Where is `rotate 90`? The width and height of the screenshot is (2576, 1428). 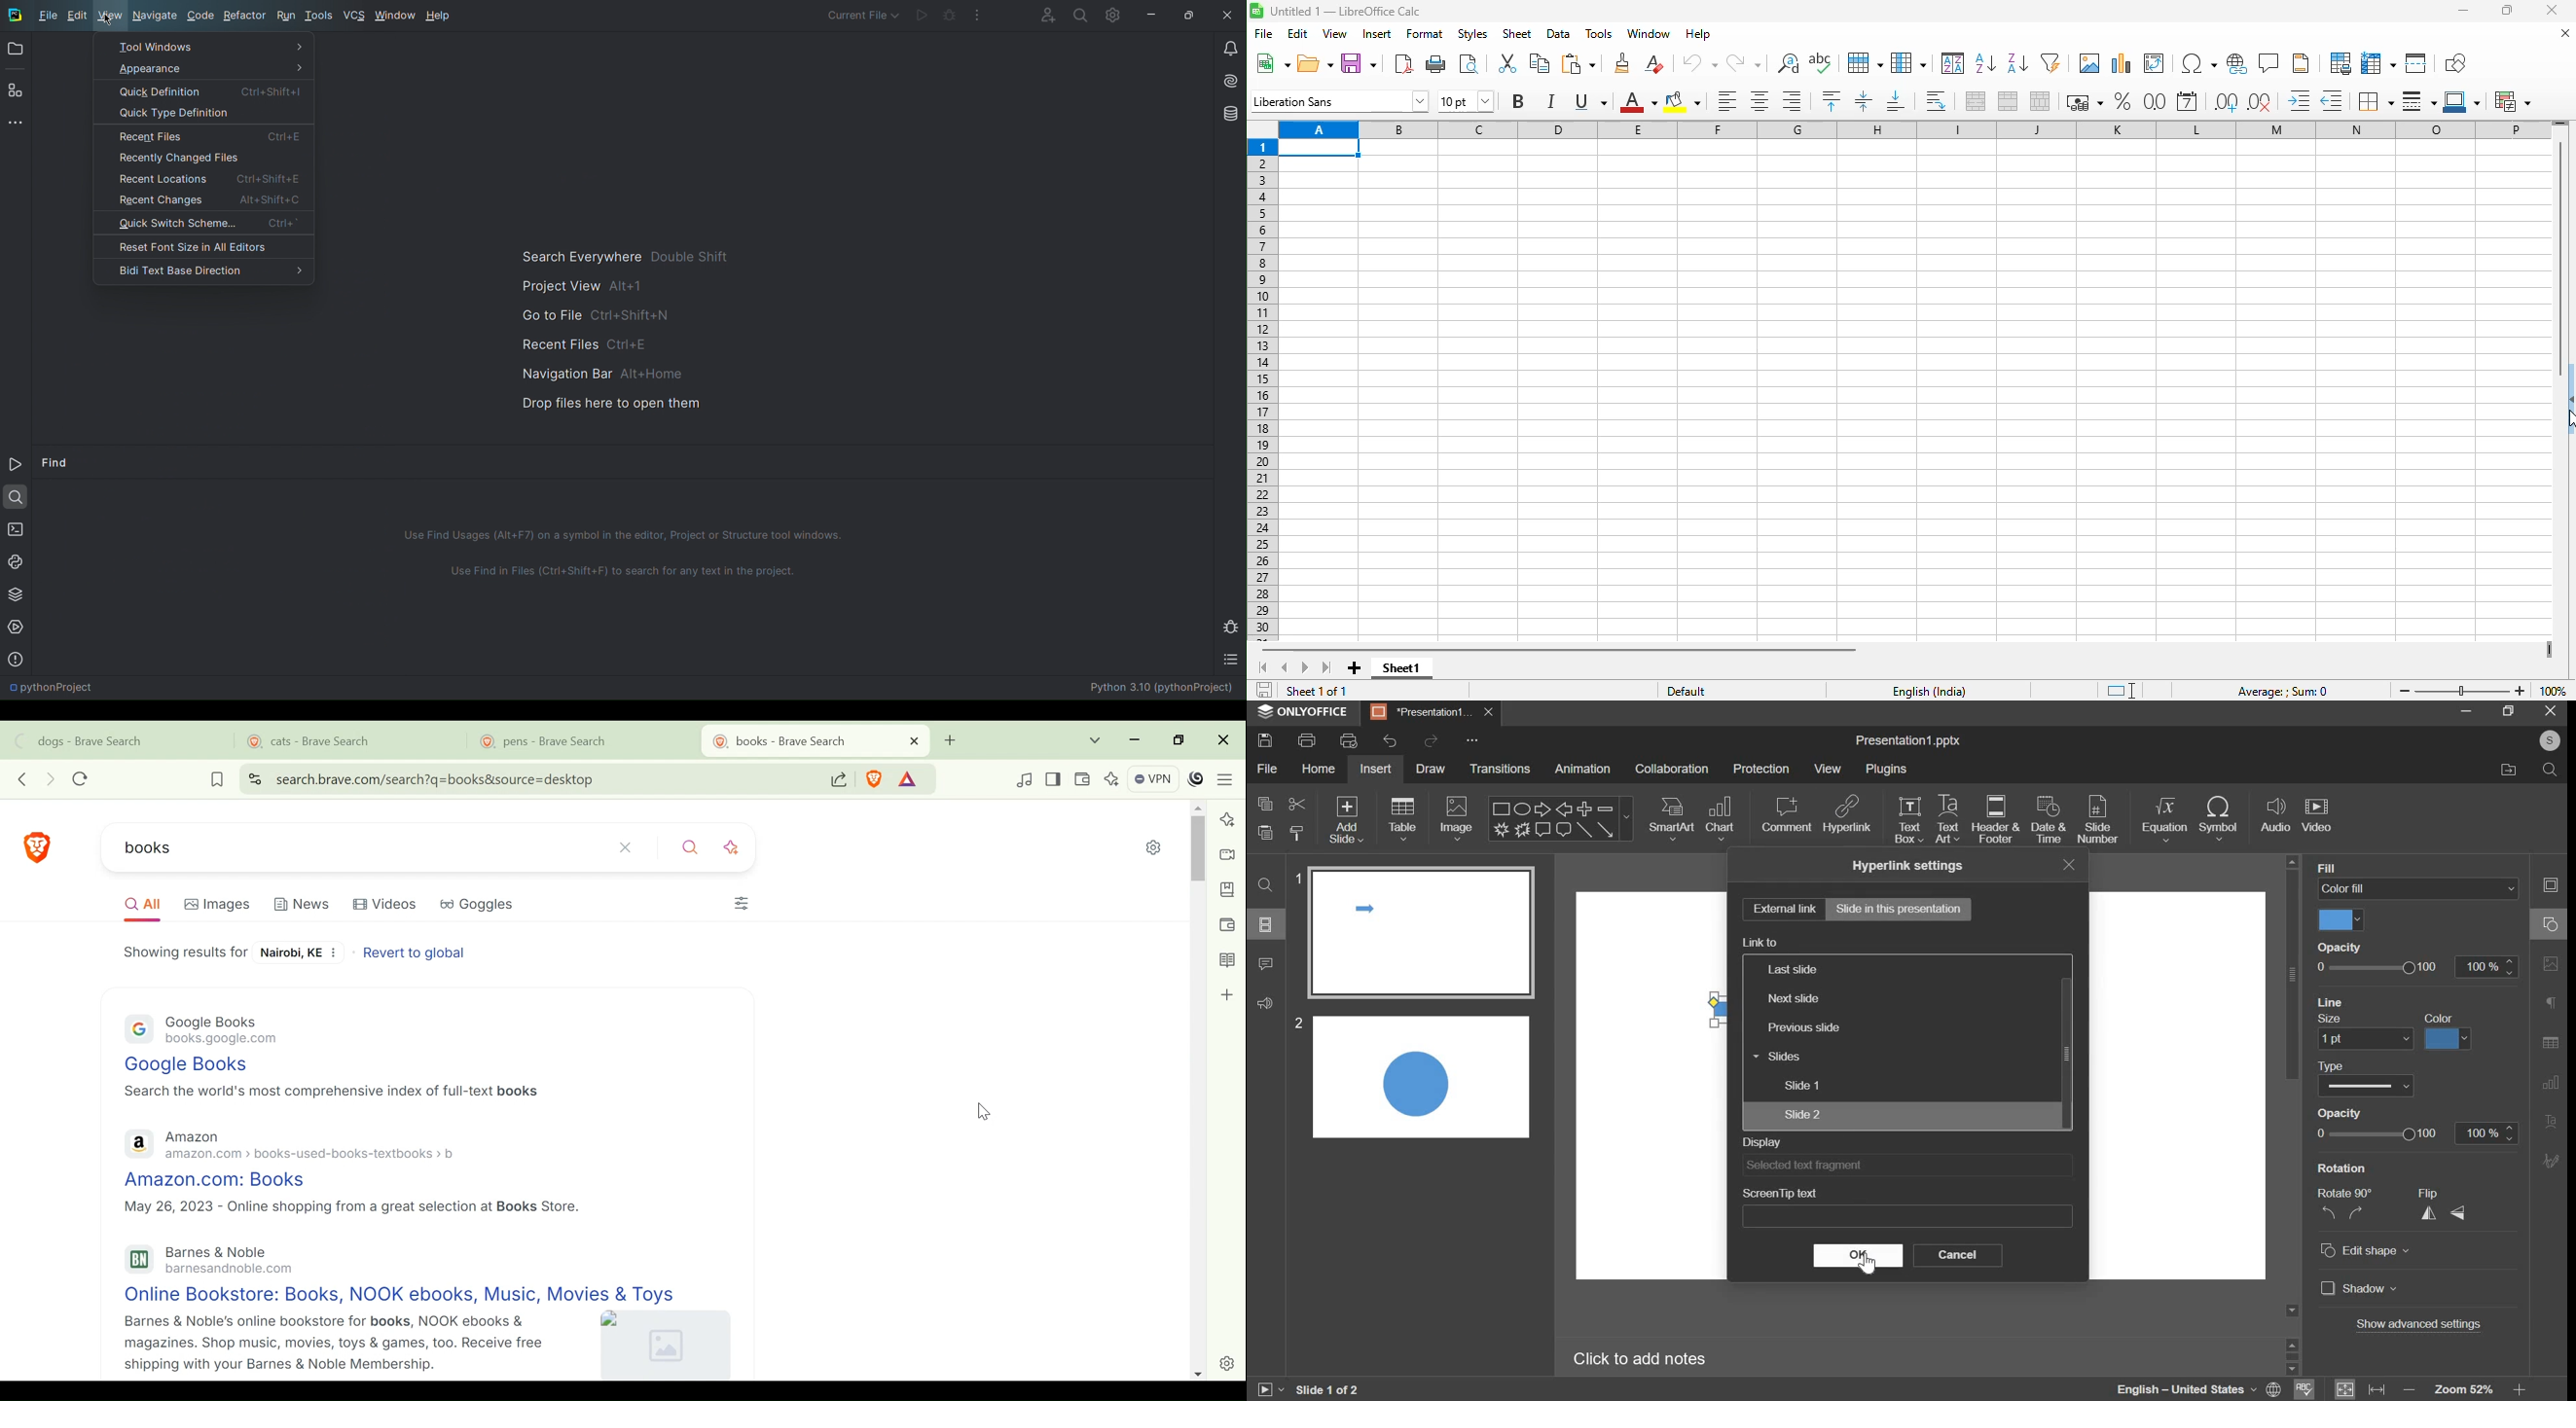
rotate 90 is located at coordinates (2345, 1192).